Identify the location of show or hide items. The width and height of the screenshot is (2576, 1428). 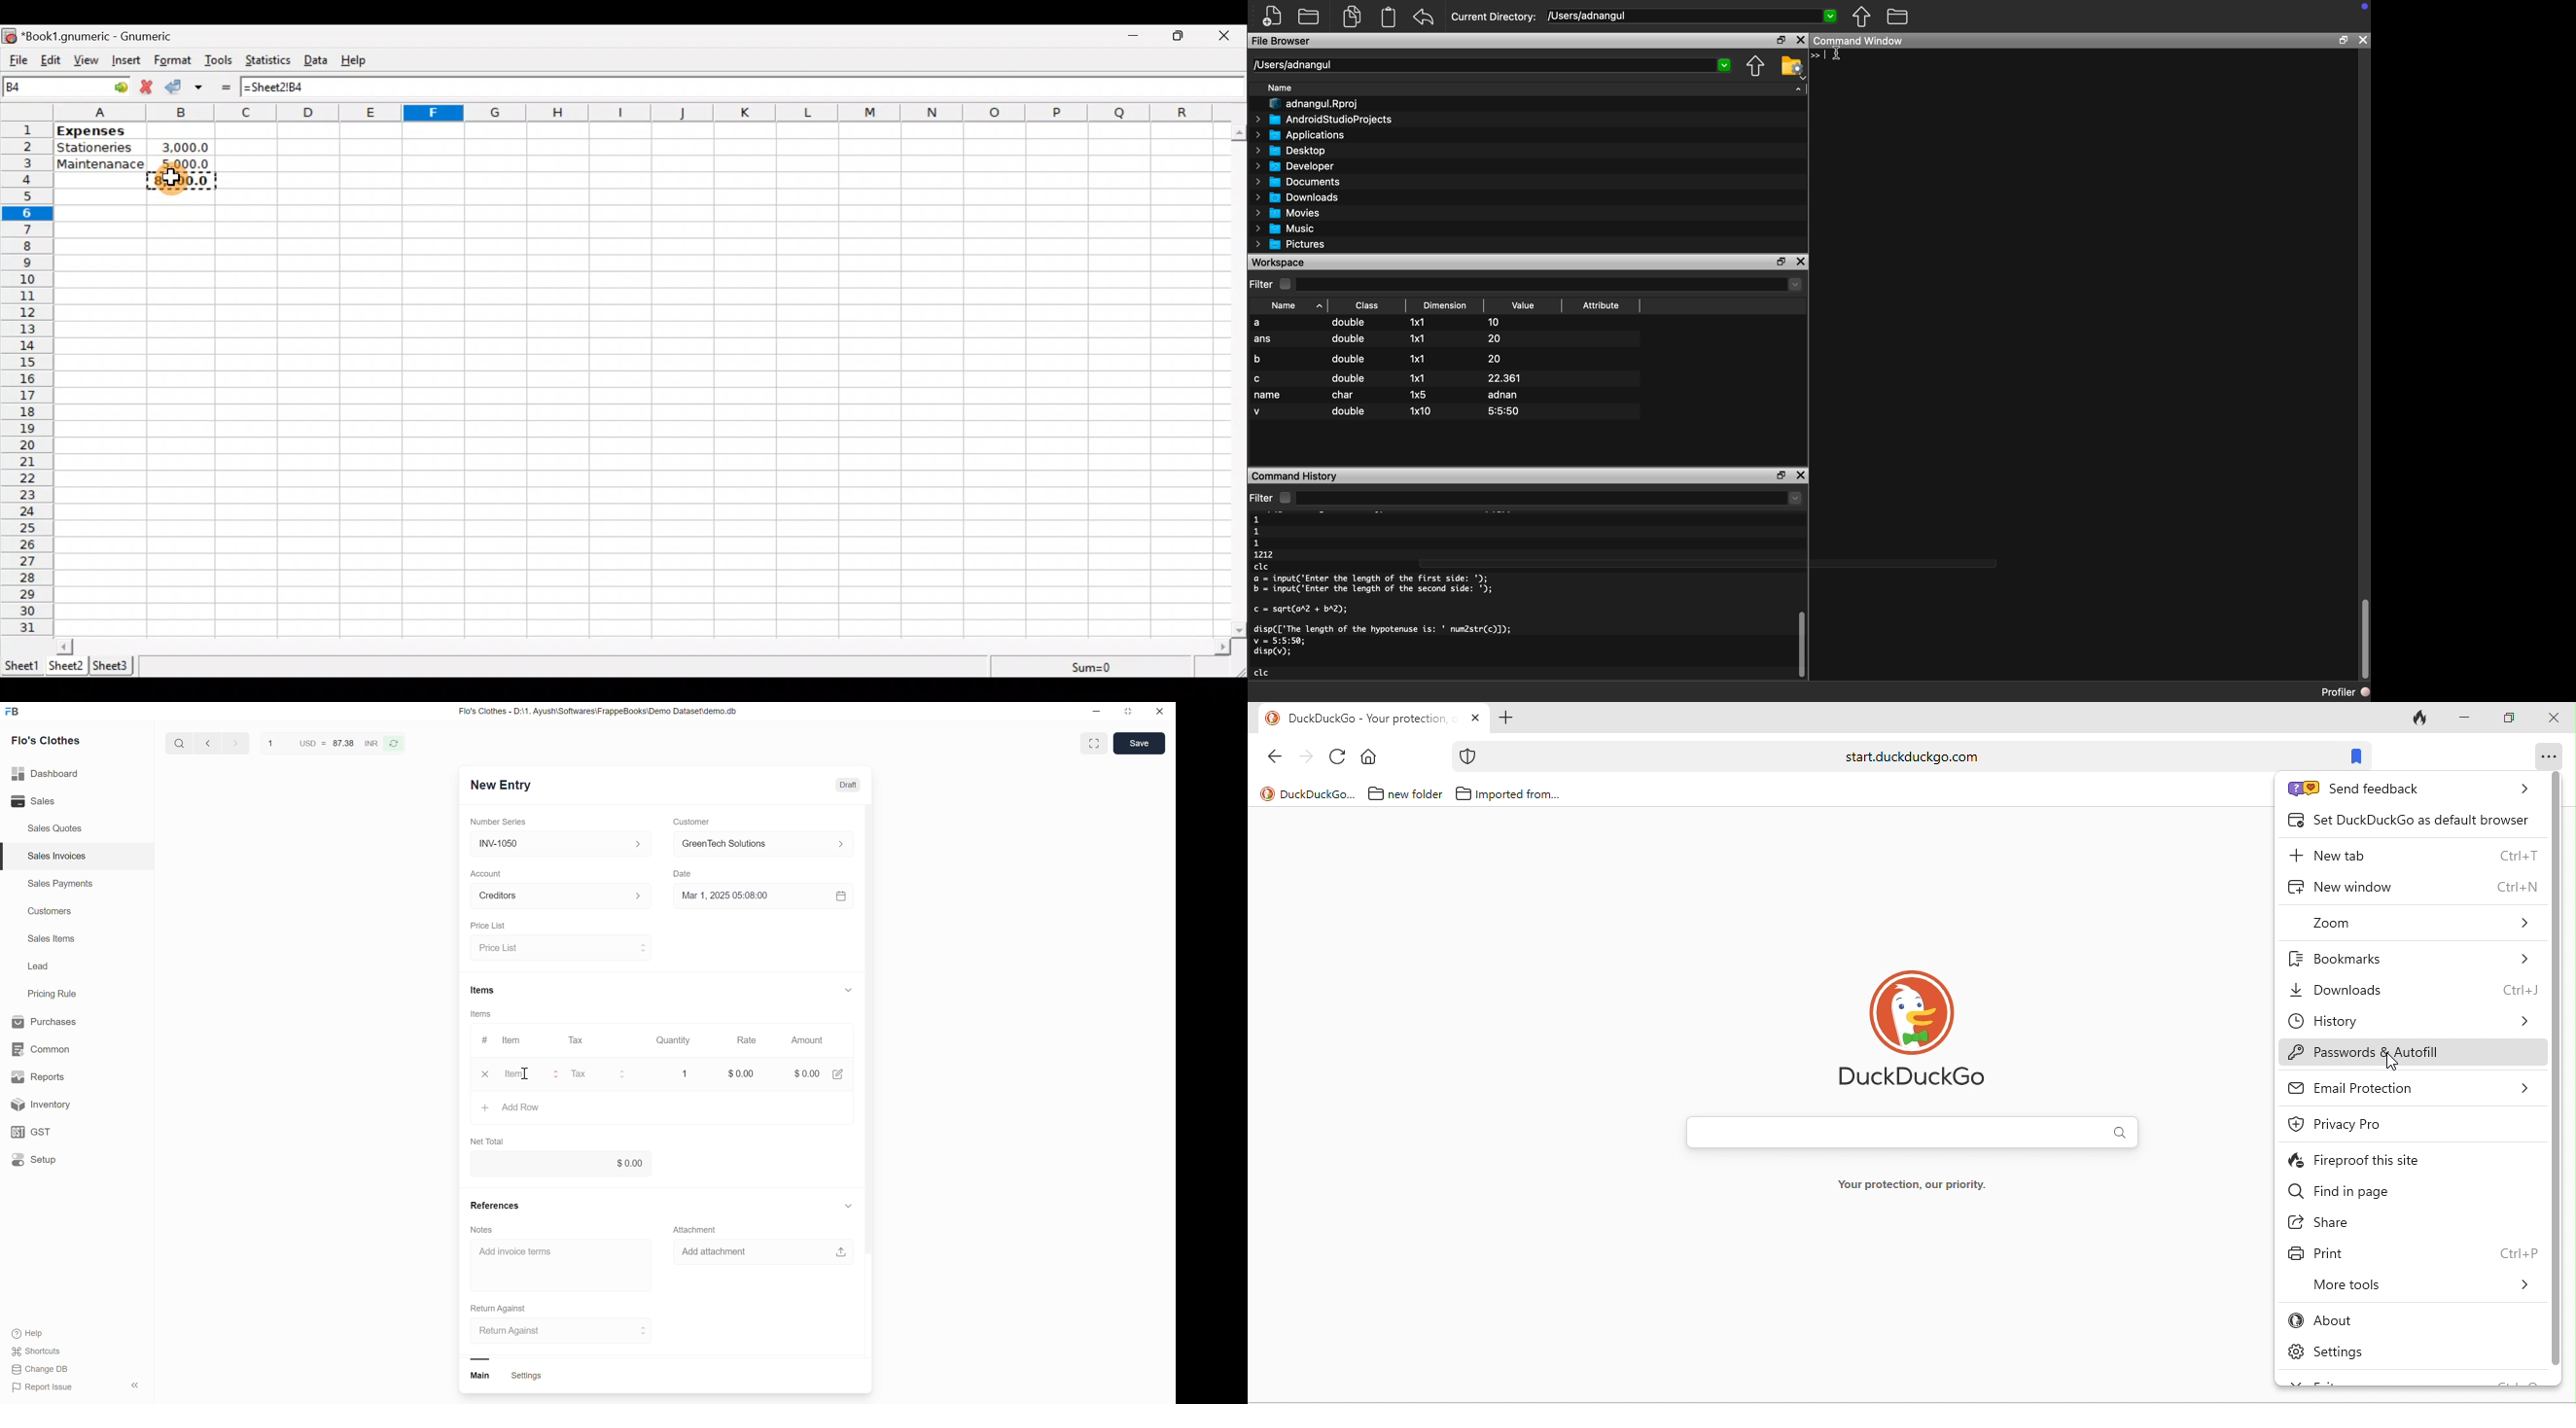
(849, 988).